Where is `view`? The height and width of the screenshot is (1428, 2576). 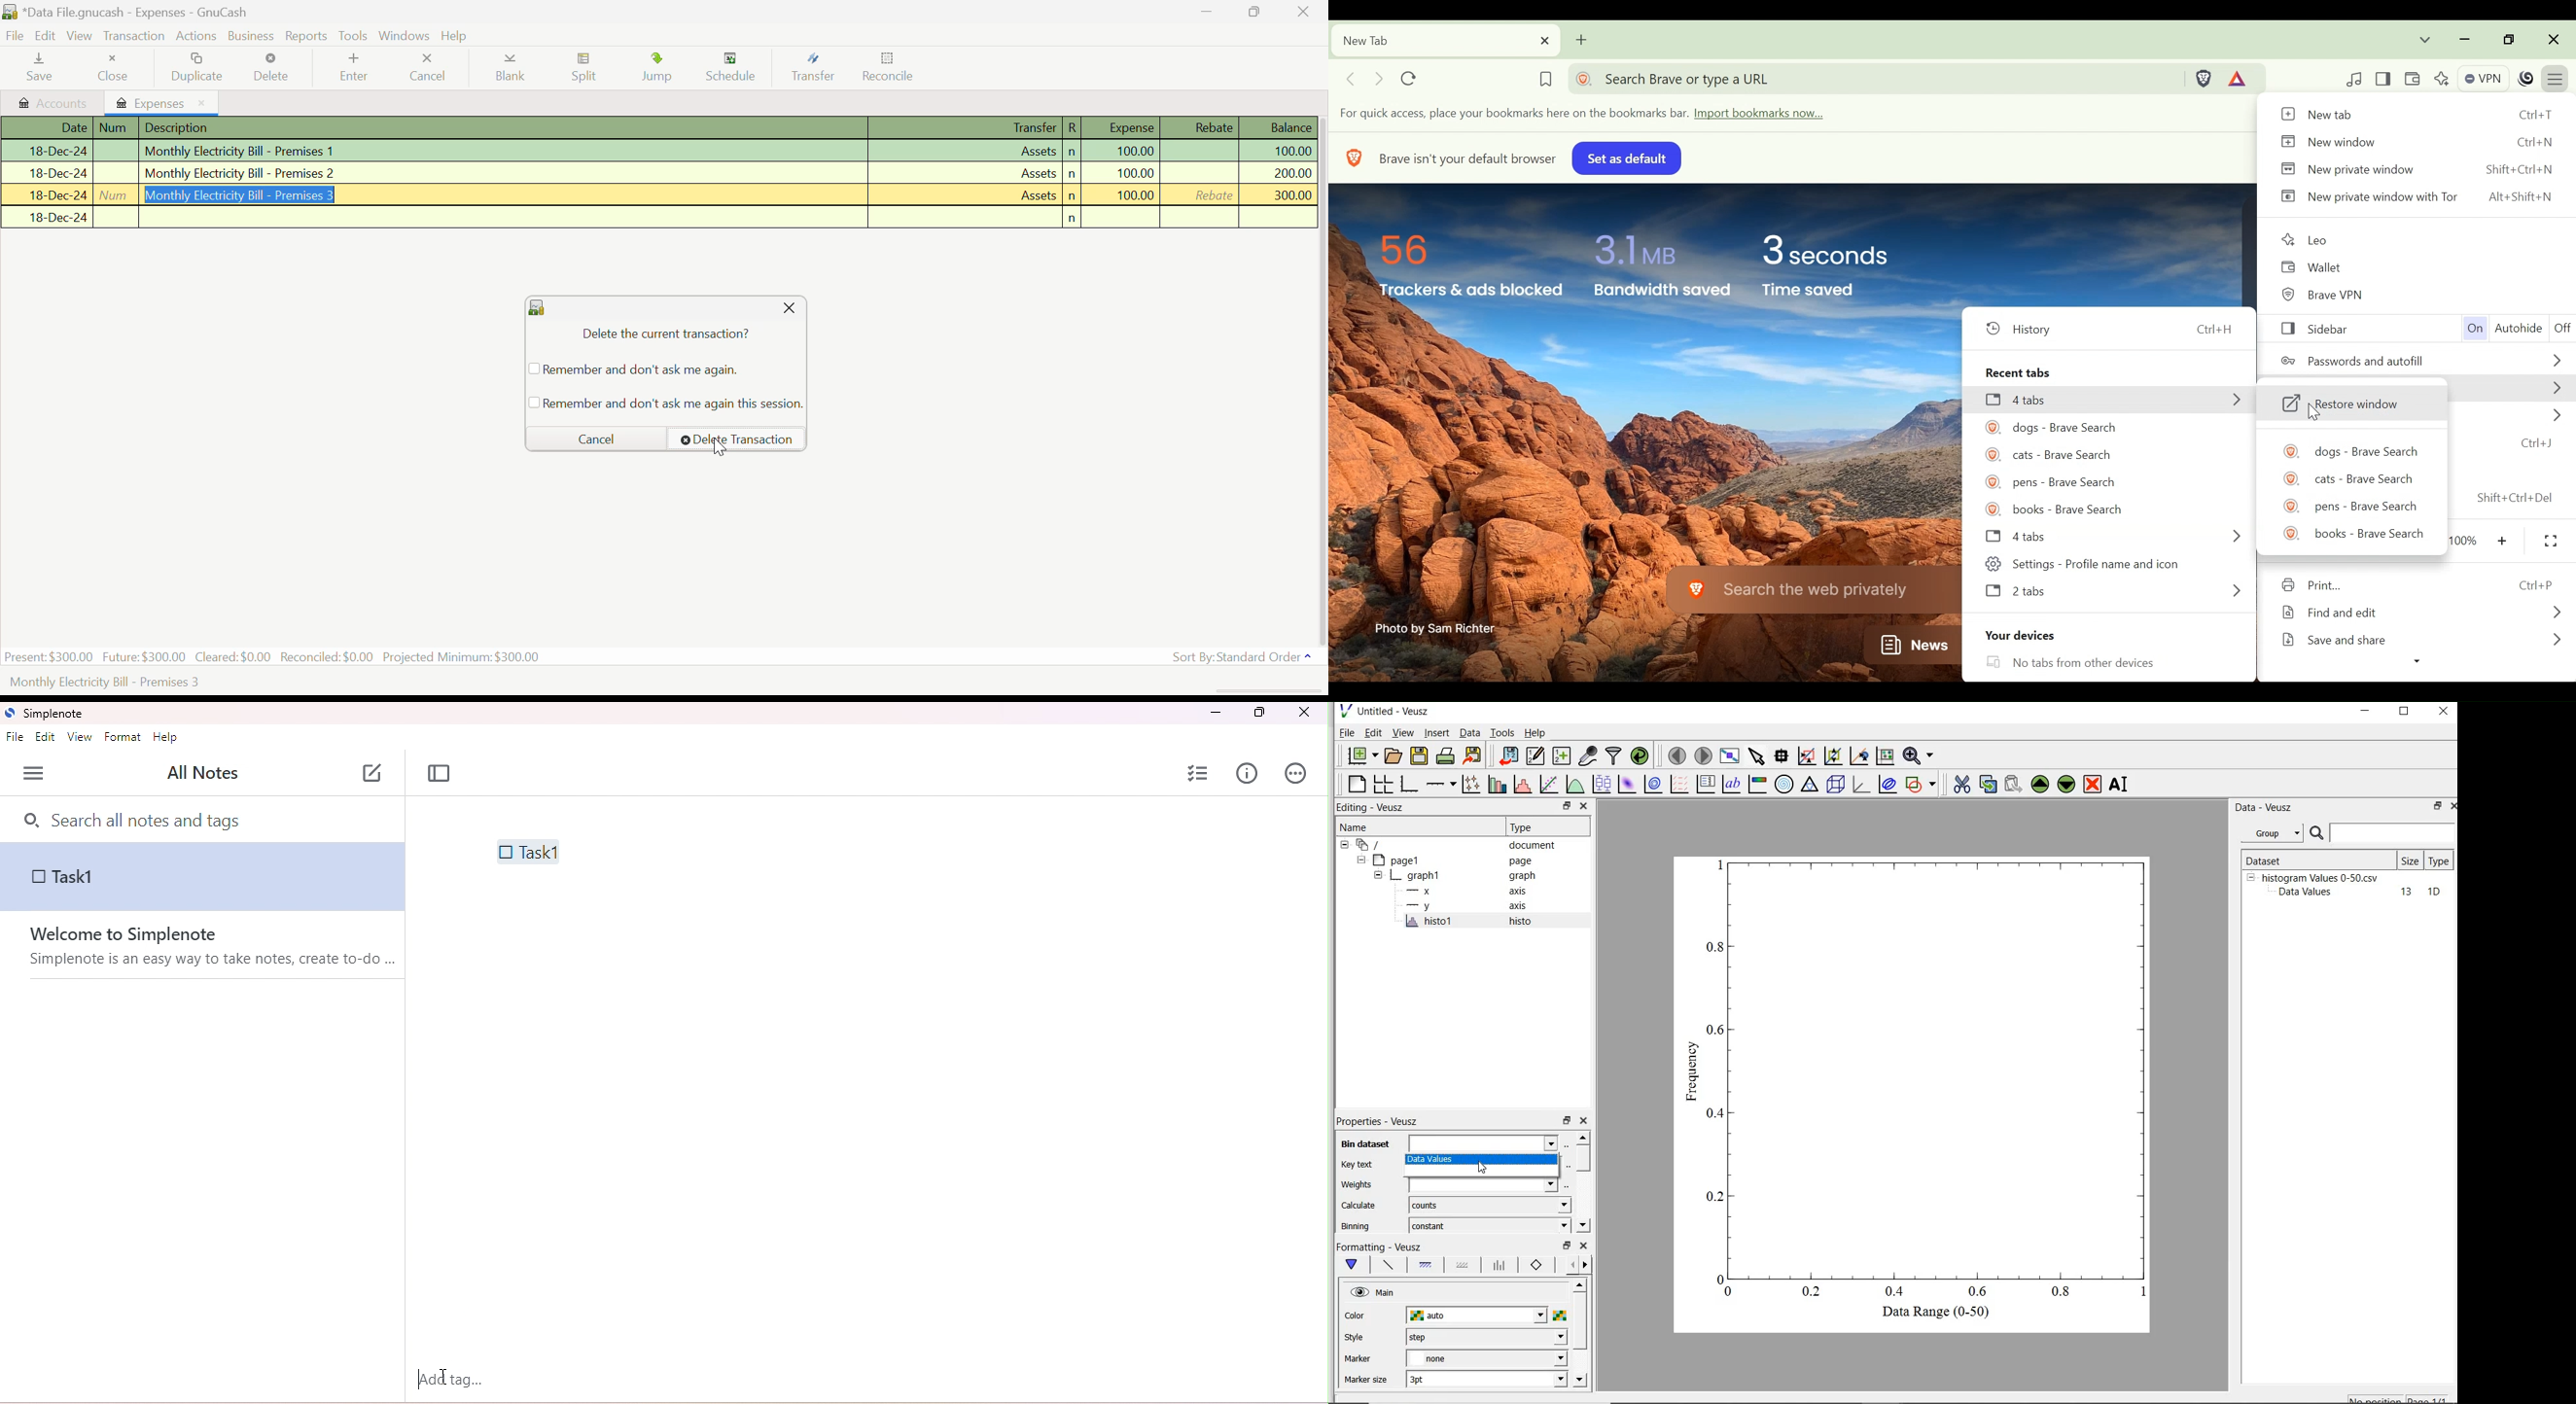
view is located at coordinates (79, 738).